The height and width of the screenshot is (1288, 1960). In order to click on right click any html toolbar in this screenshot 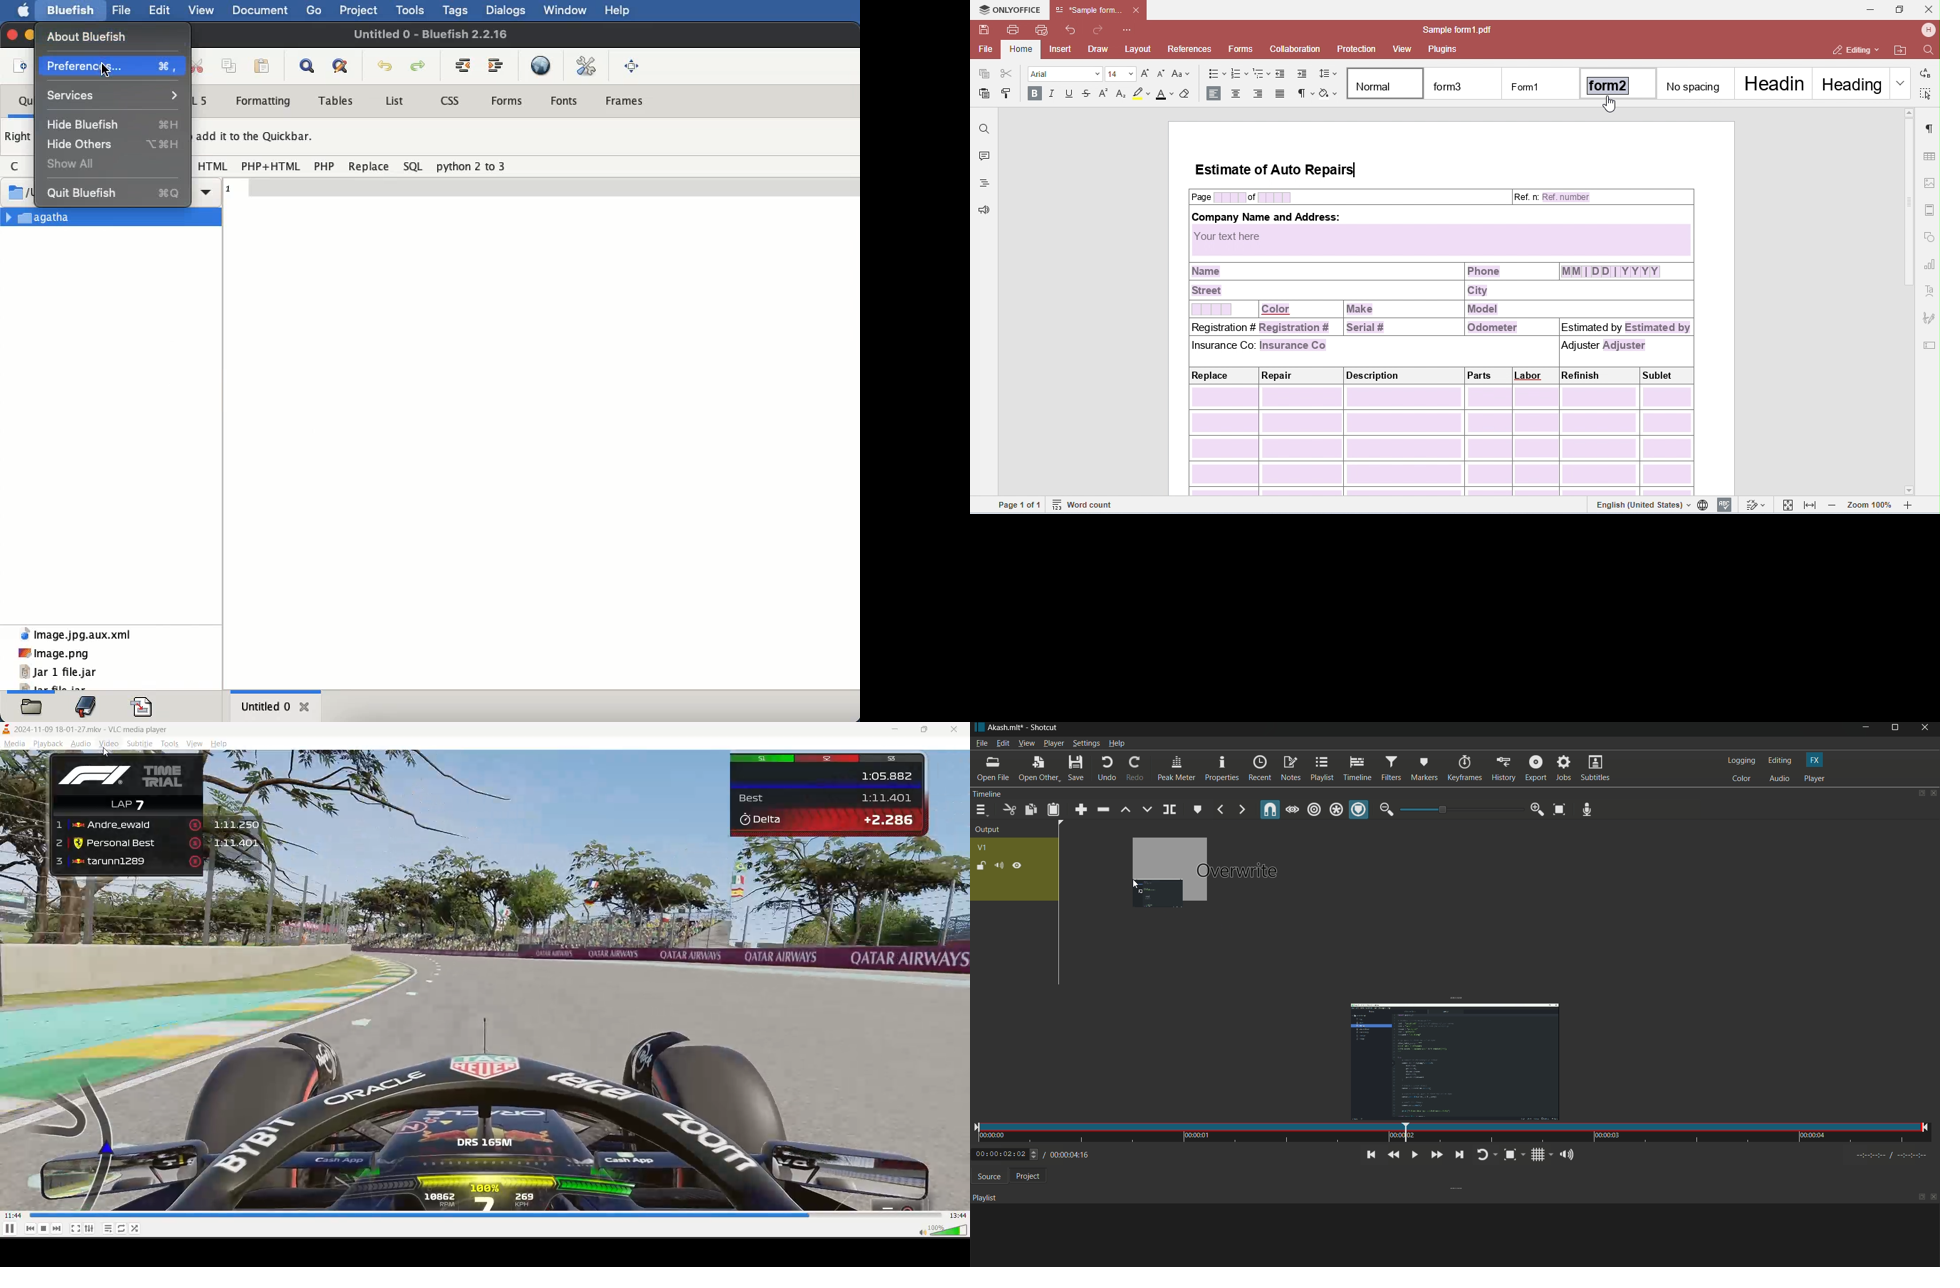, I will do `click(256, 137)`.